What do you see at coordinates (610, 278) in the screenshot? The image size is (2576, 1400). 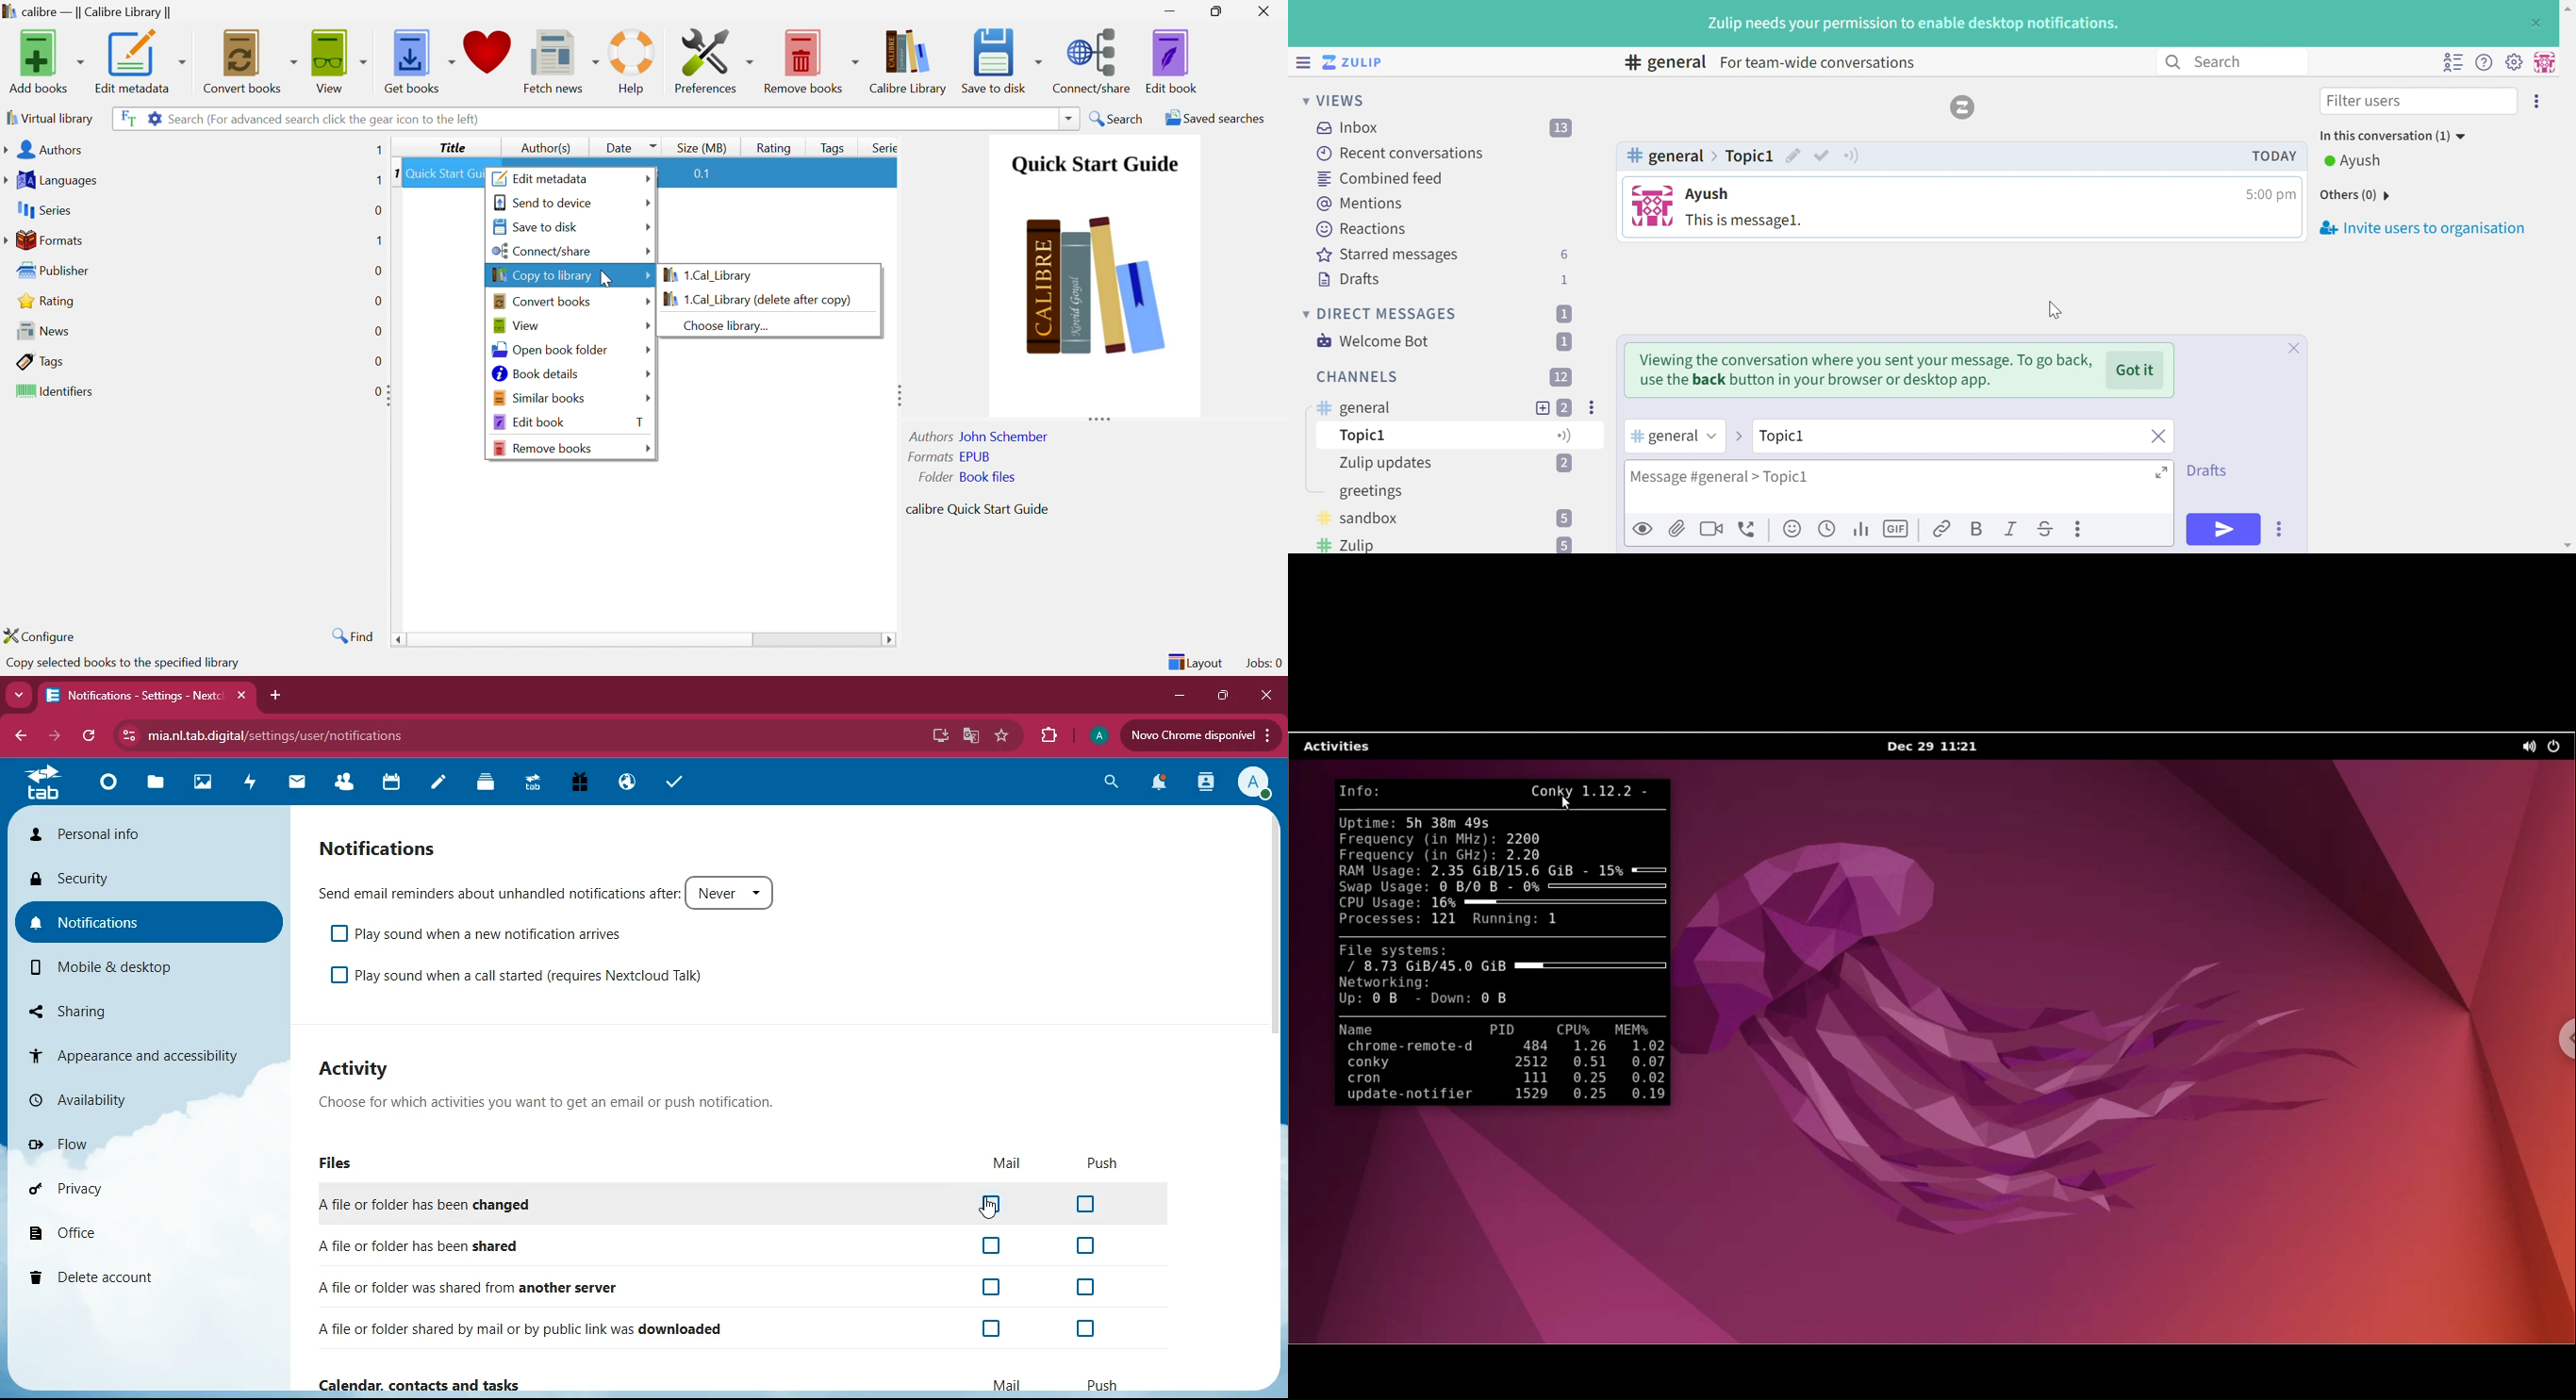 I see `Cursor` at bounding box center [610, 278].